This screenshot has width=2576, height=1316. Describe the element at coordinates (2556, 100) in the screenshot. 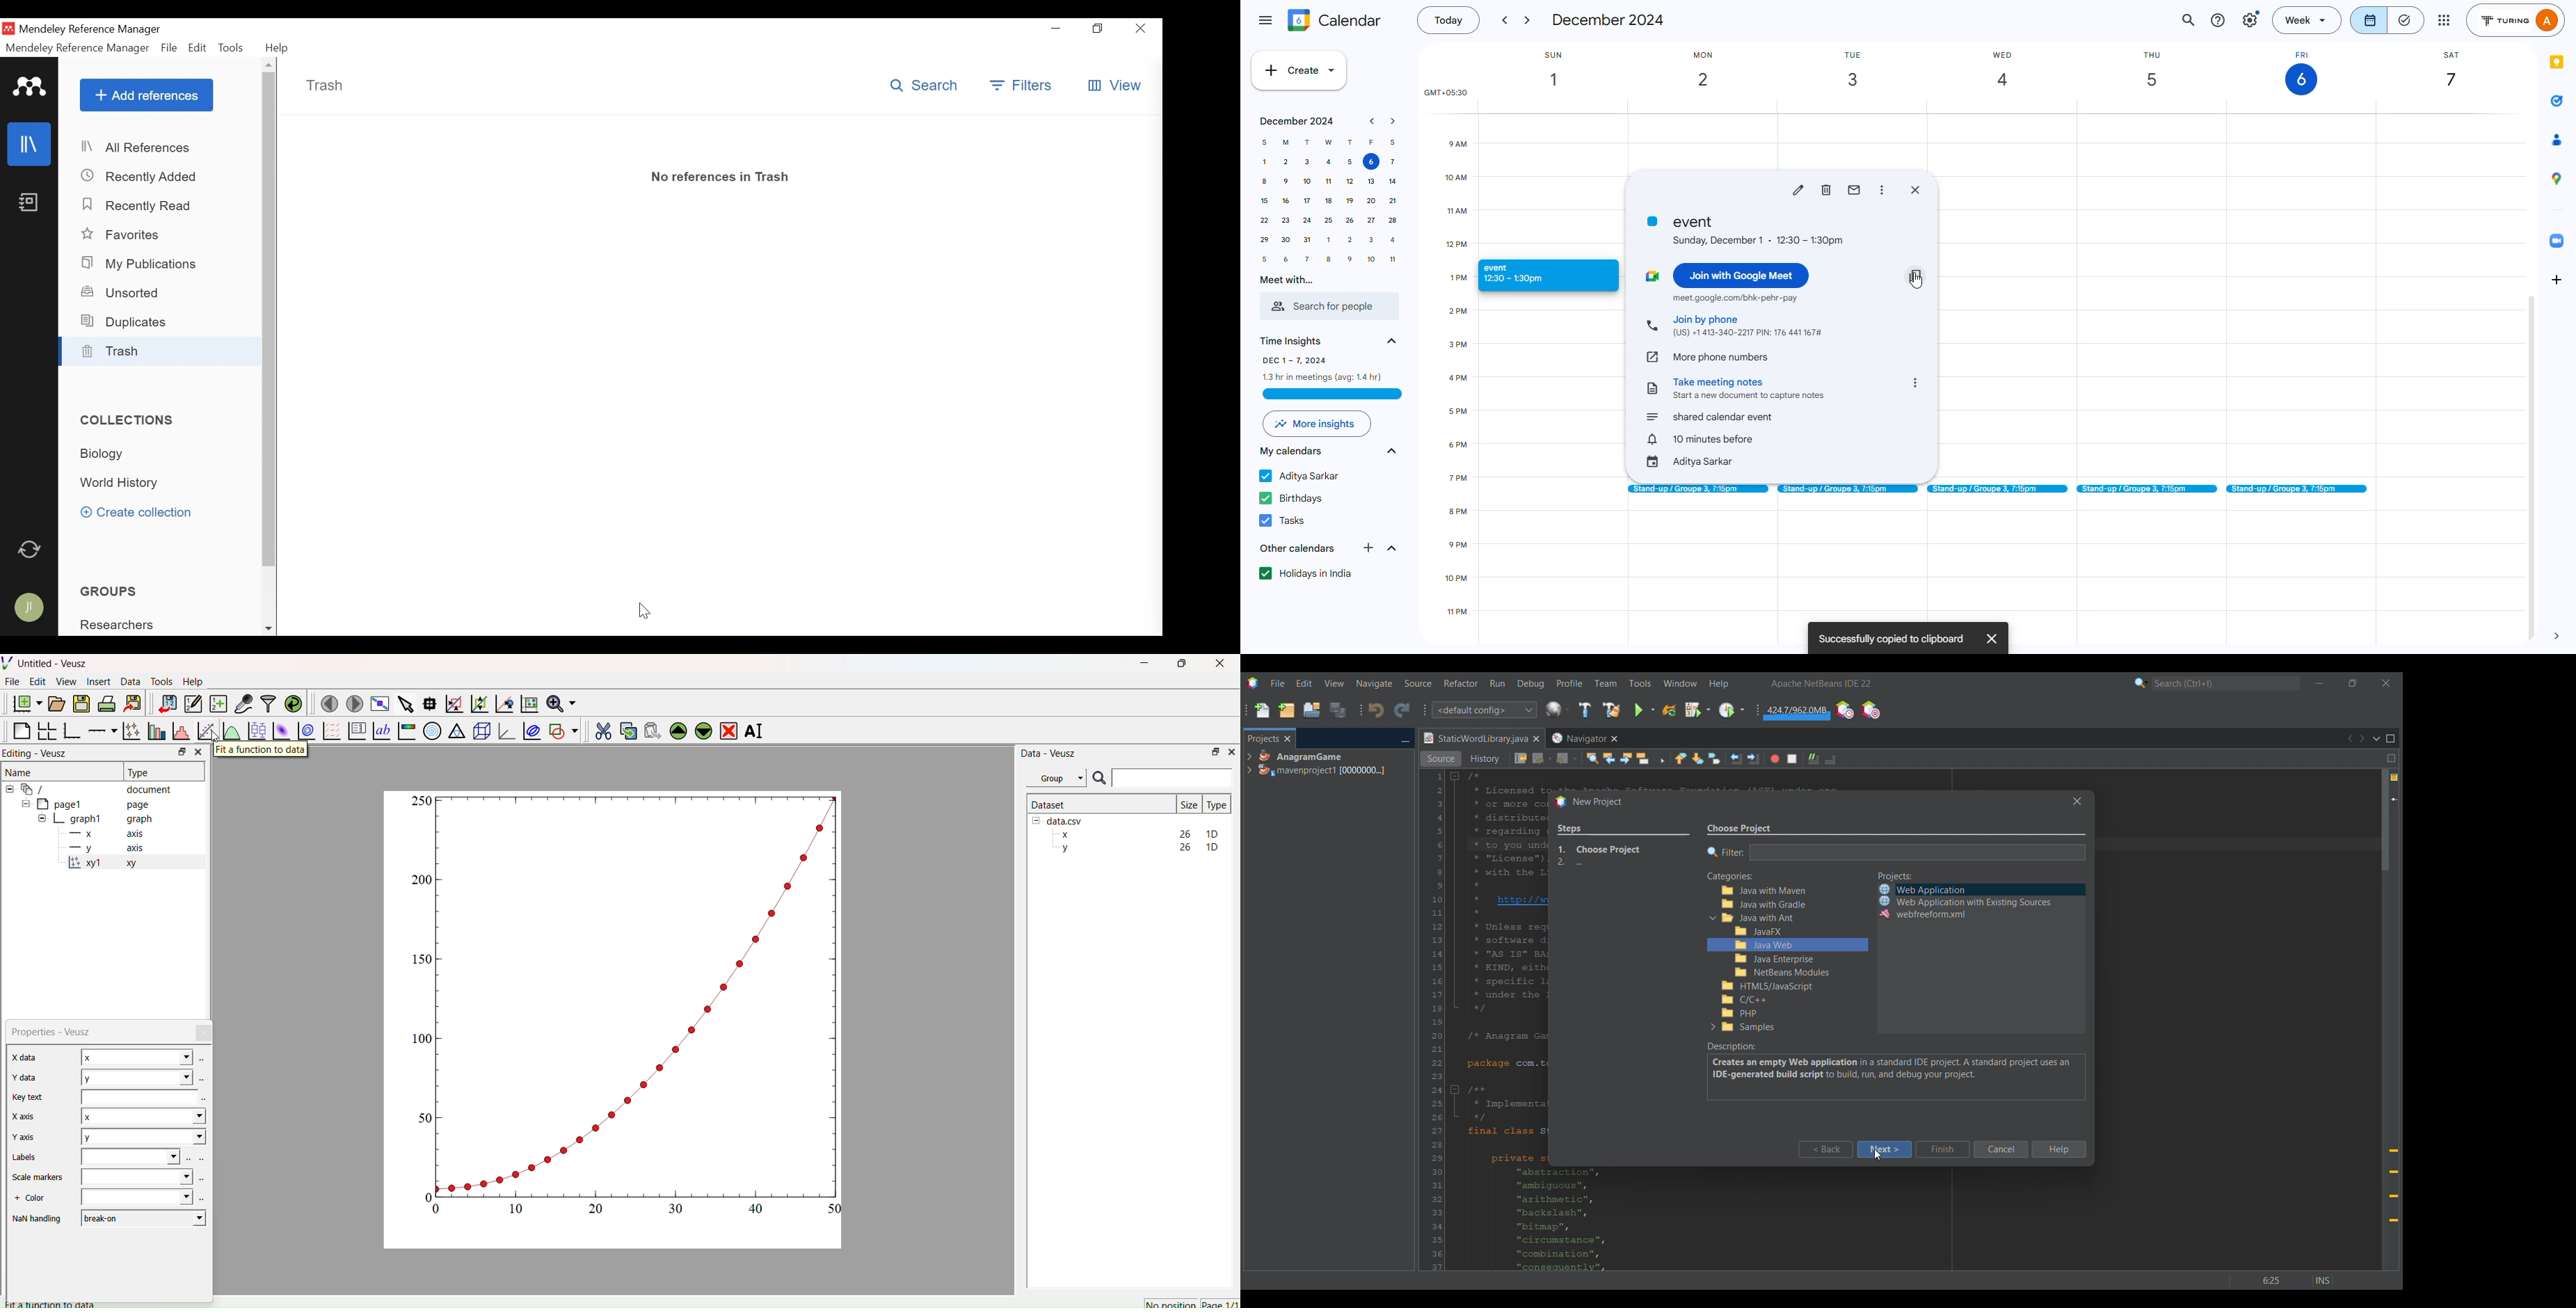

I see `app` at that location.